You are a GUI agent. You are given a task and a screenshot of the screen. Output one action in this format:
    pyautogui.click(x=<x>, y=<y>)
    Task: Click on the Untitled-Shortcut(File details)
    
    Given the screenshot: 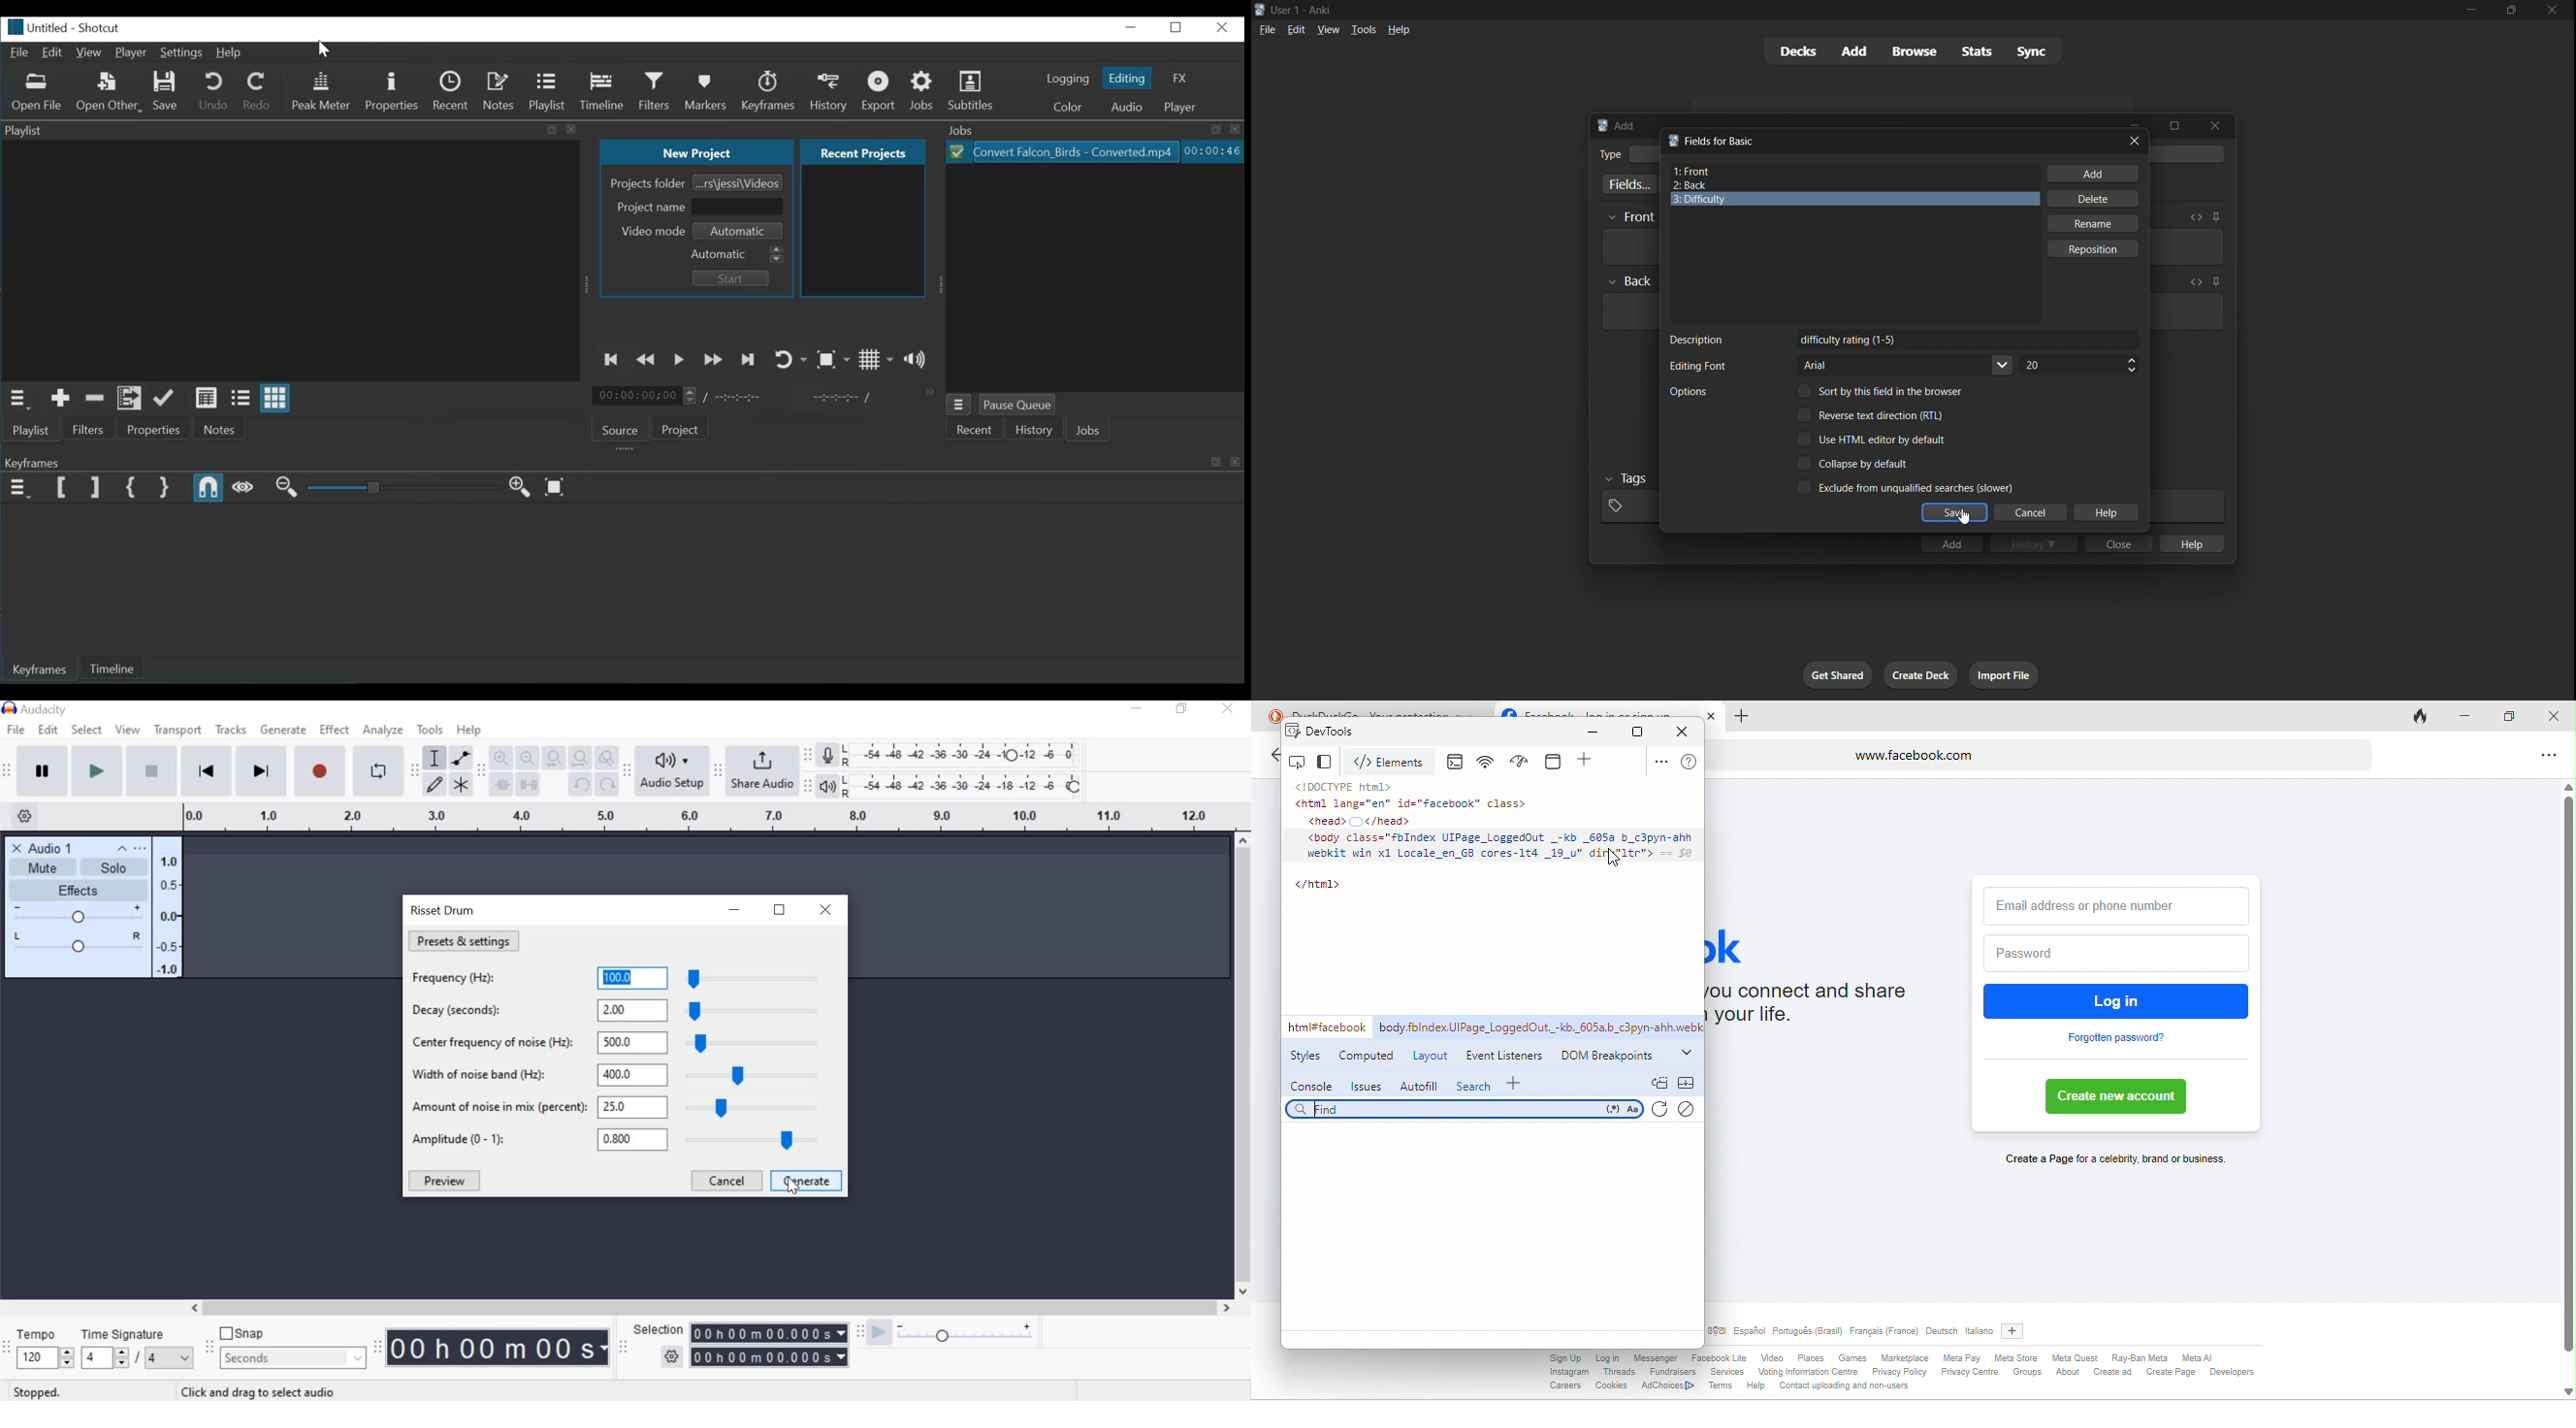 What is the action you would take?
    pyautogui.click(x=73, y=29)
    